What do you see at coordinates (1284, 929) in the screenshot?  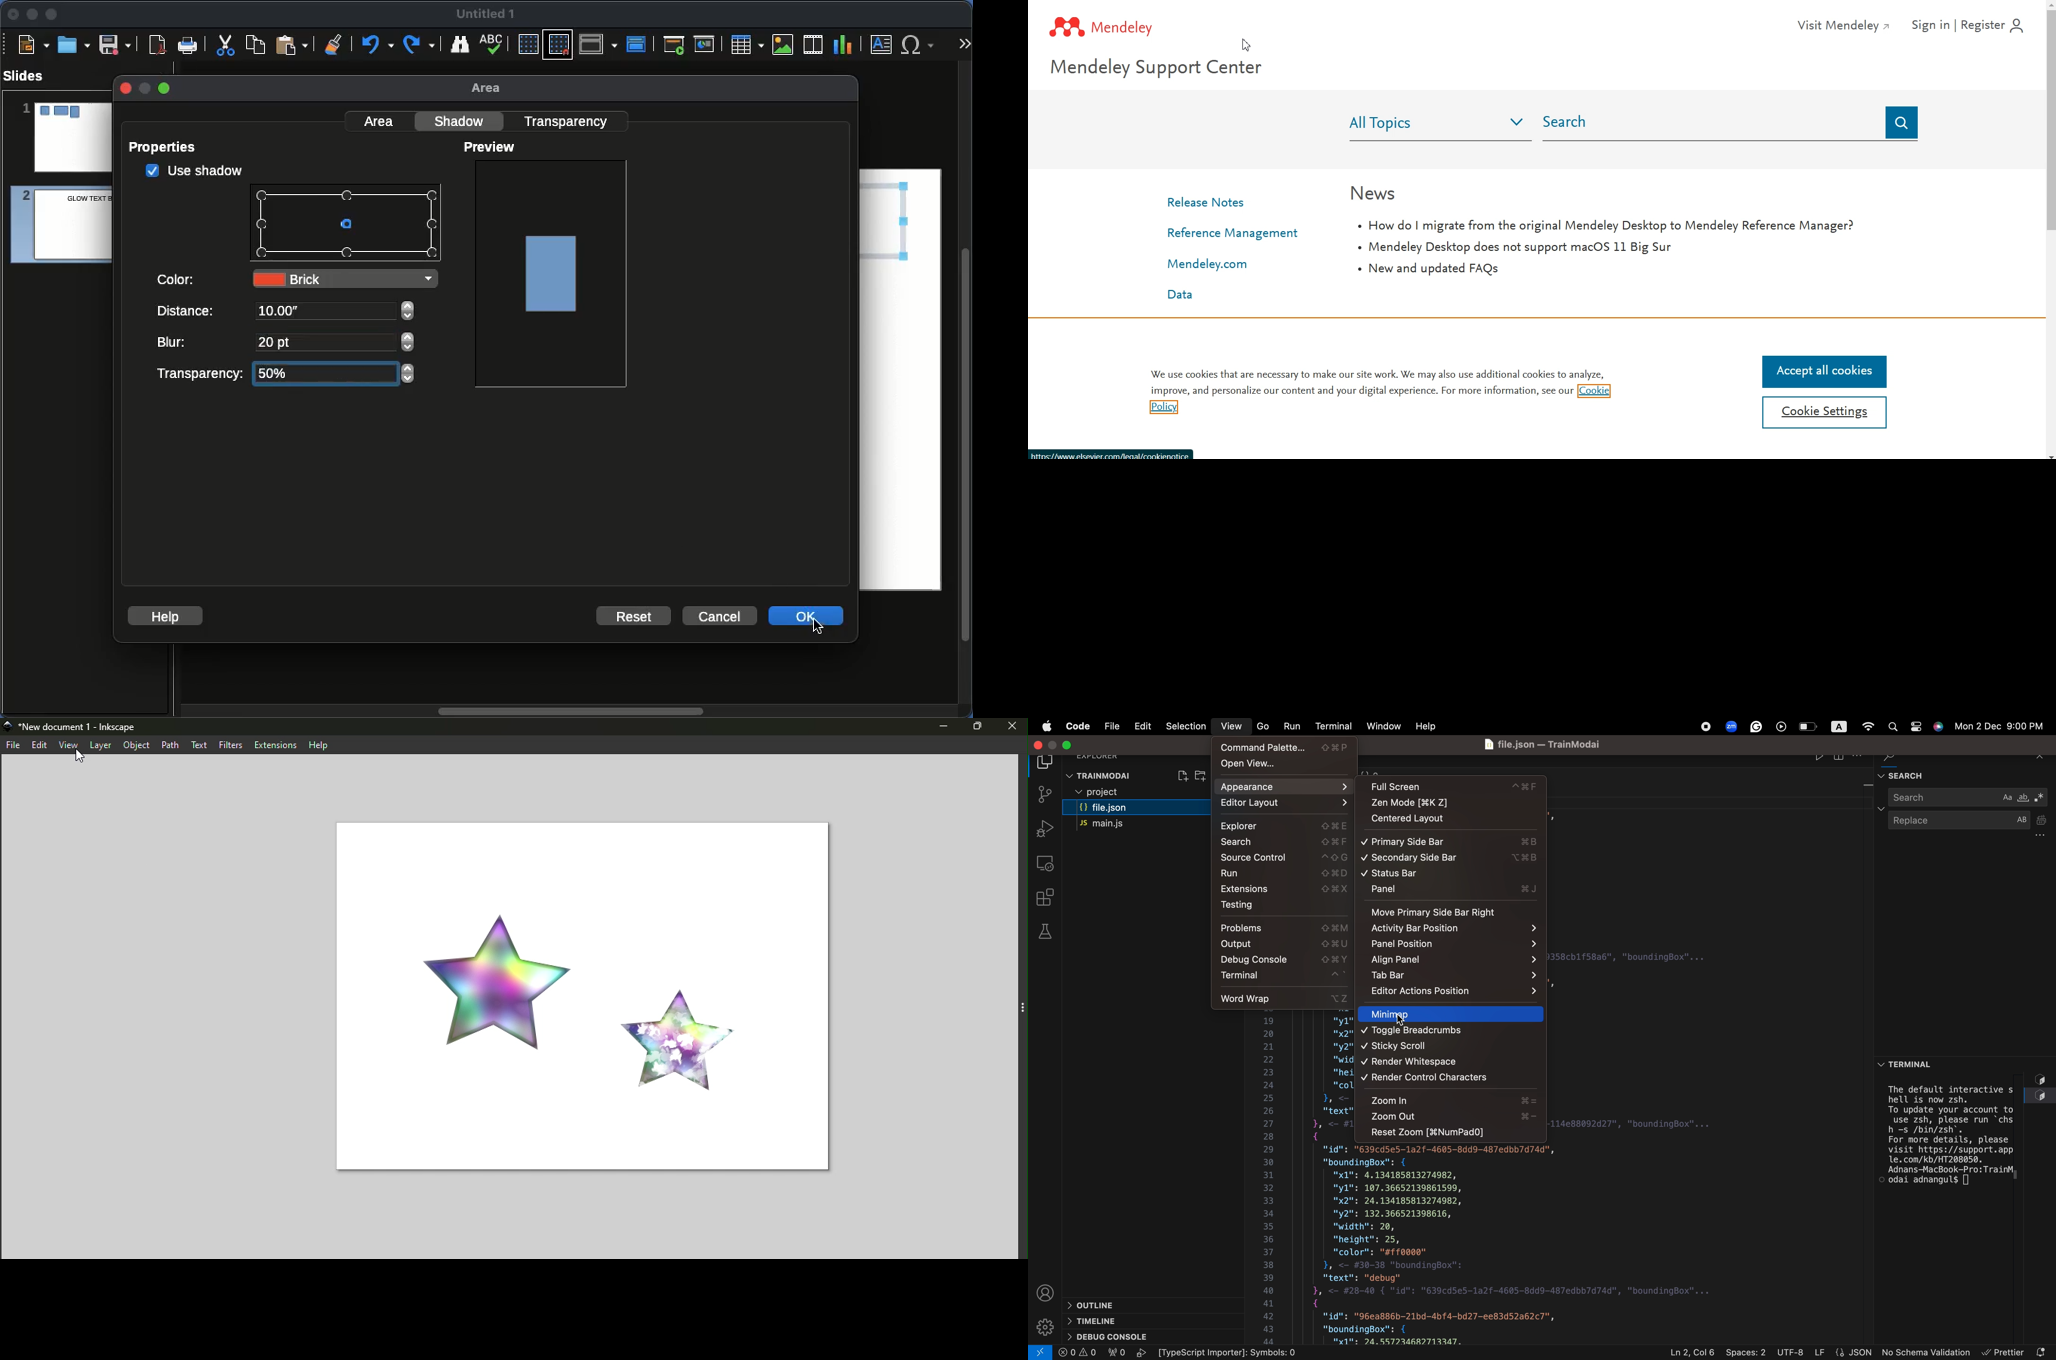 I see `problems` at bounding box center [1284, 929].